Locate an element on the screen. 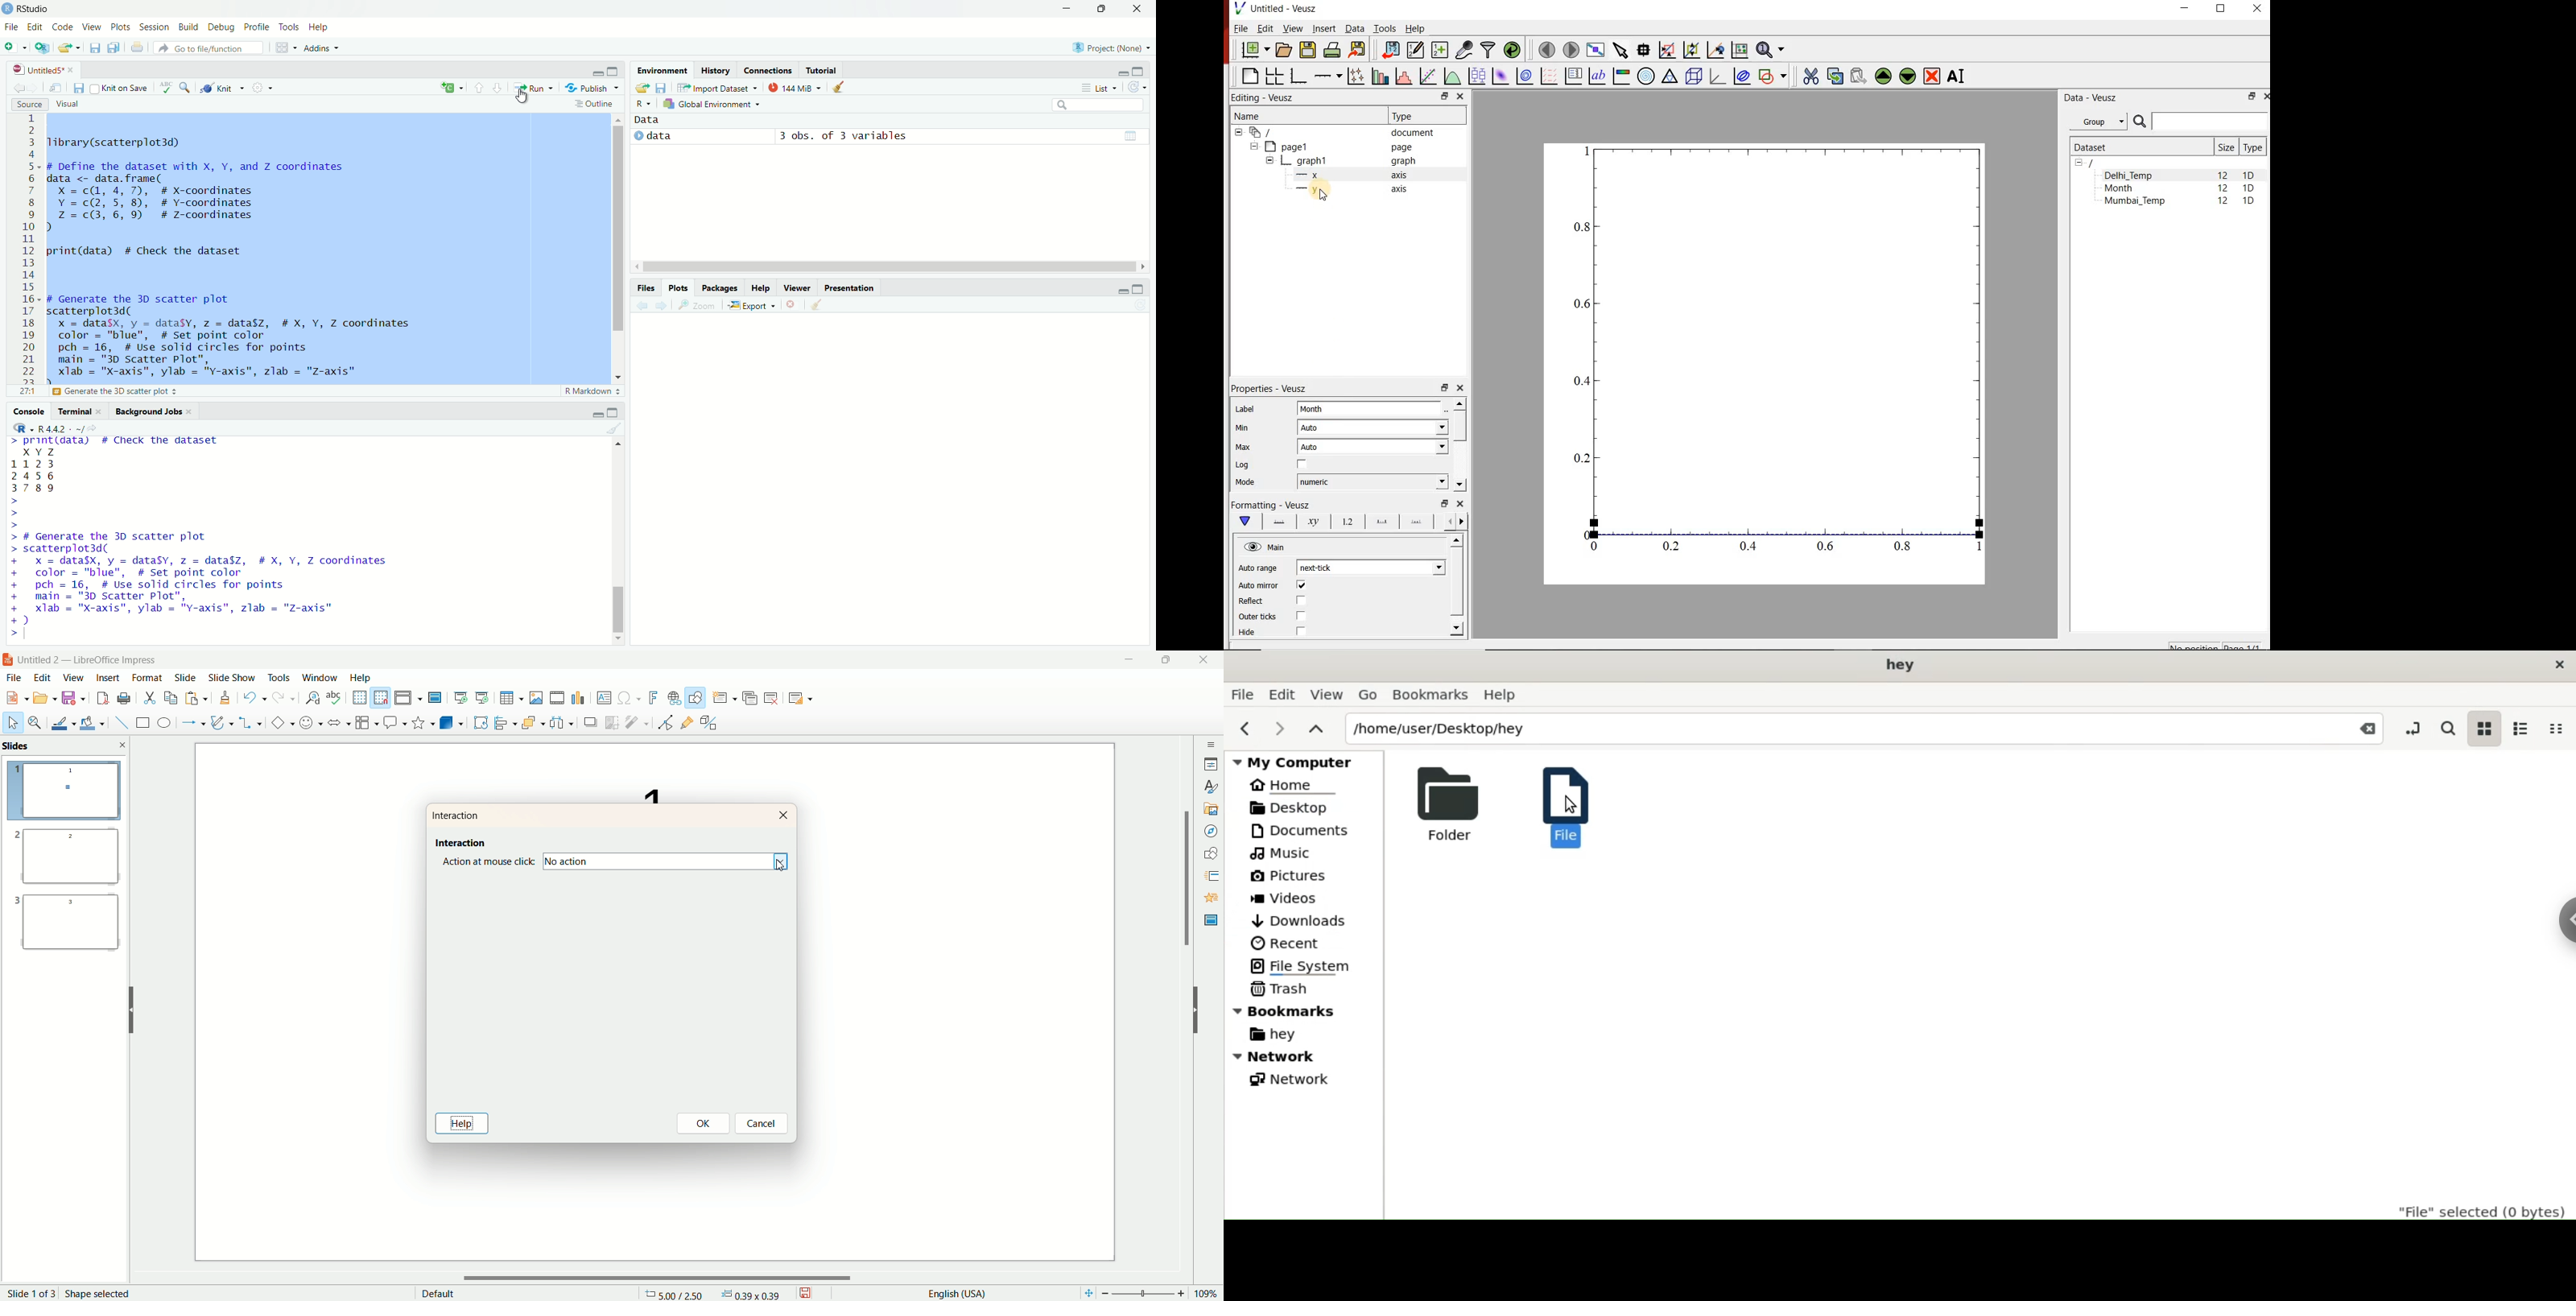 Image resolution: width=2576 pixels, height=1316 pixels. workspace panes is located at coordinates (285, 48).